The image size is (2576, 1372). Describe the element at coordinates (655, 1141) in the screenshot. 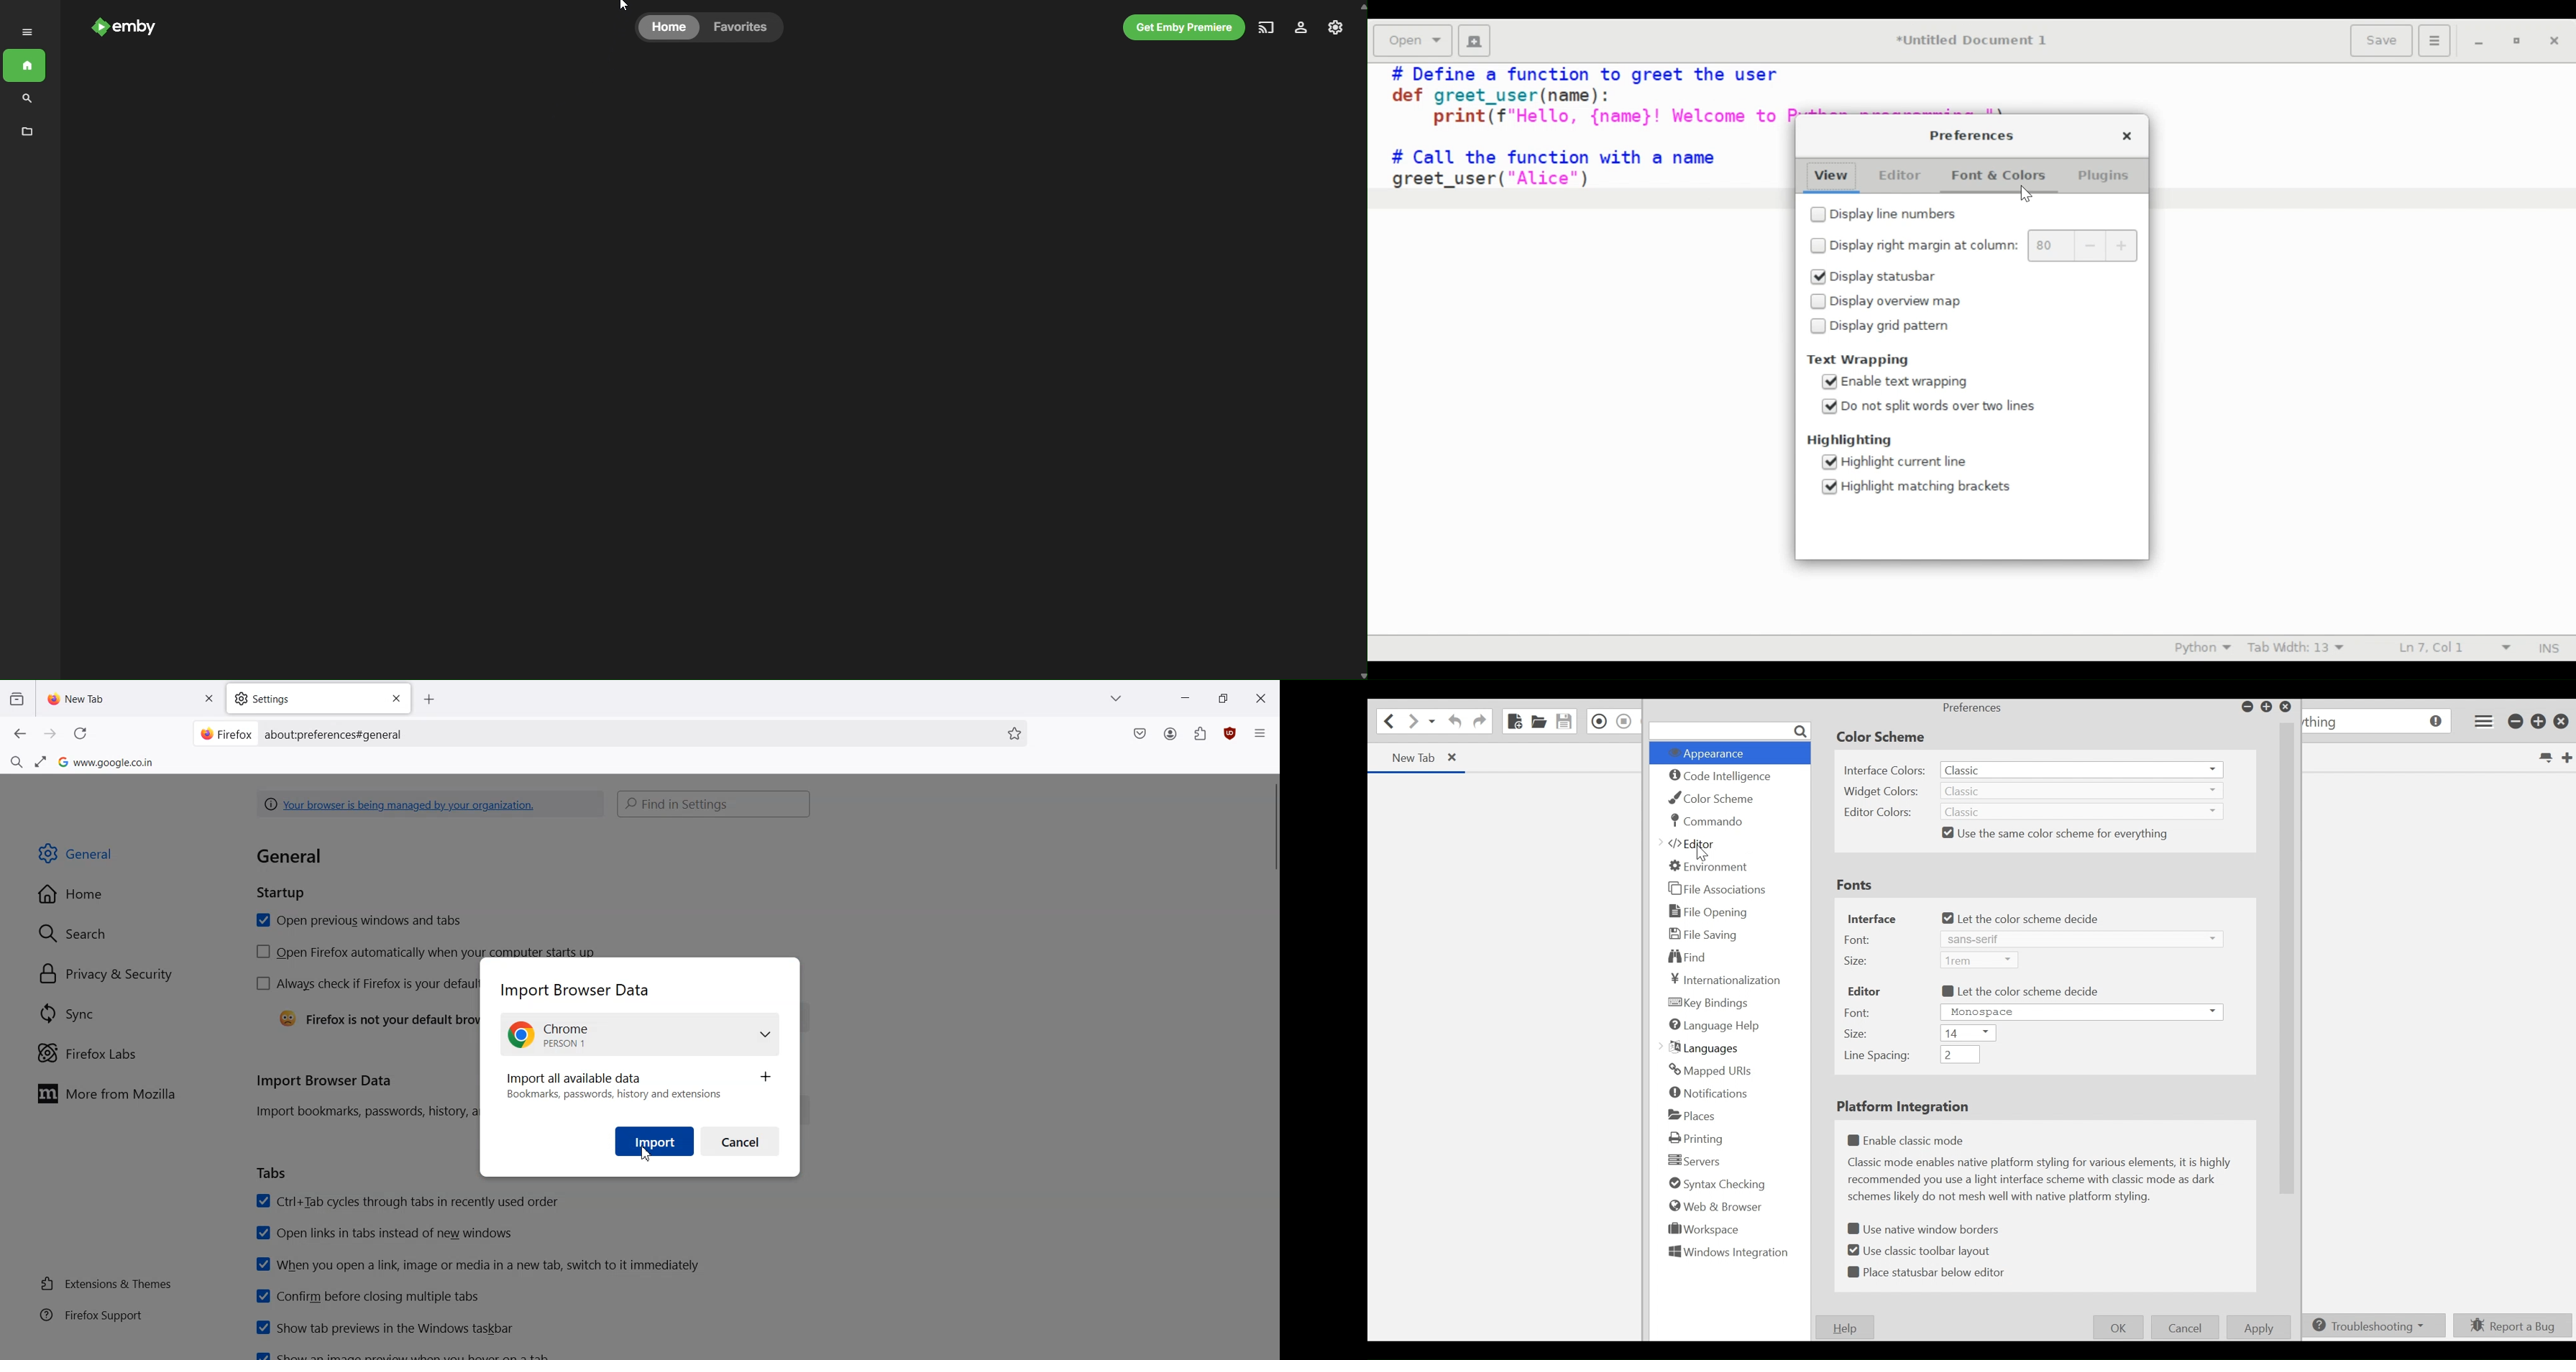

I see `Import` at that location.